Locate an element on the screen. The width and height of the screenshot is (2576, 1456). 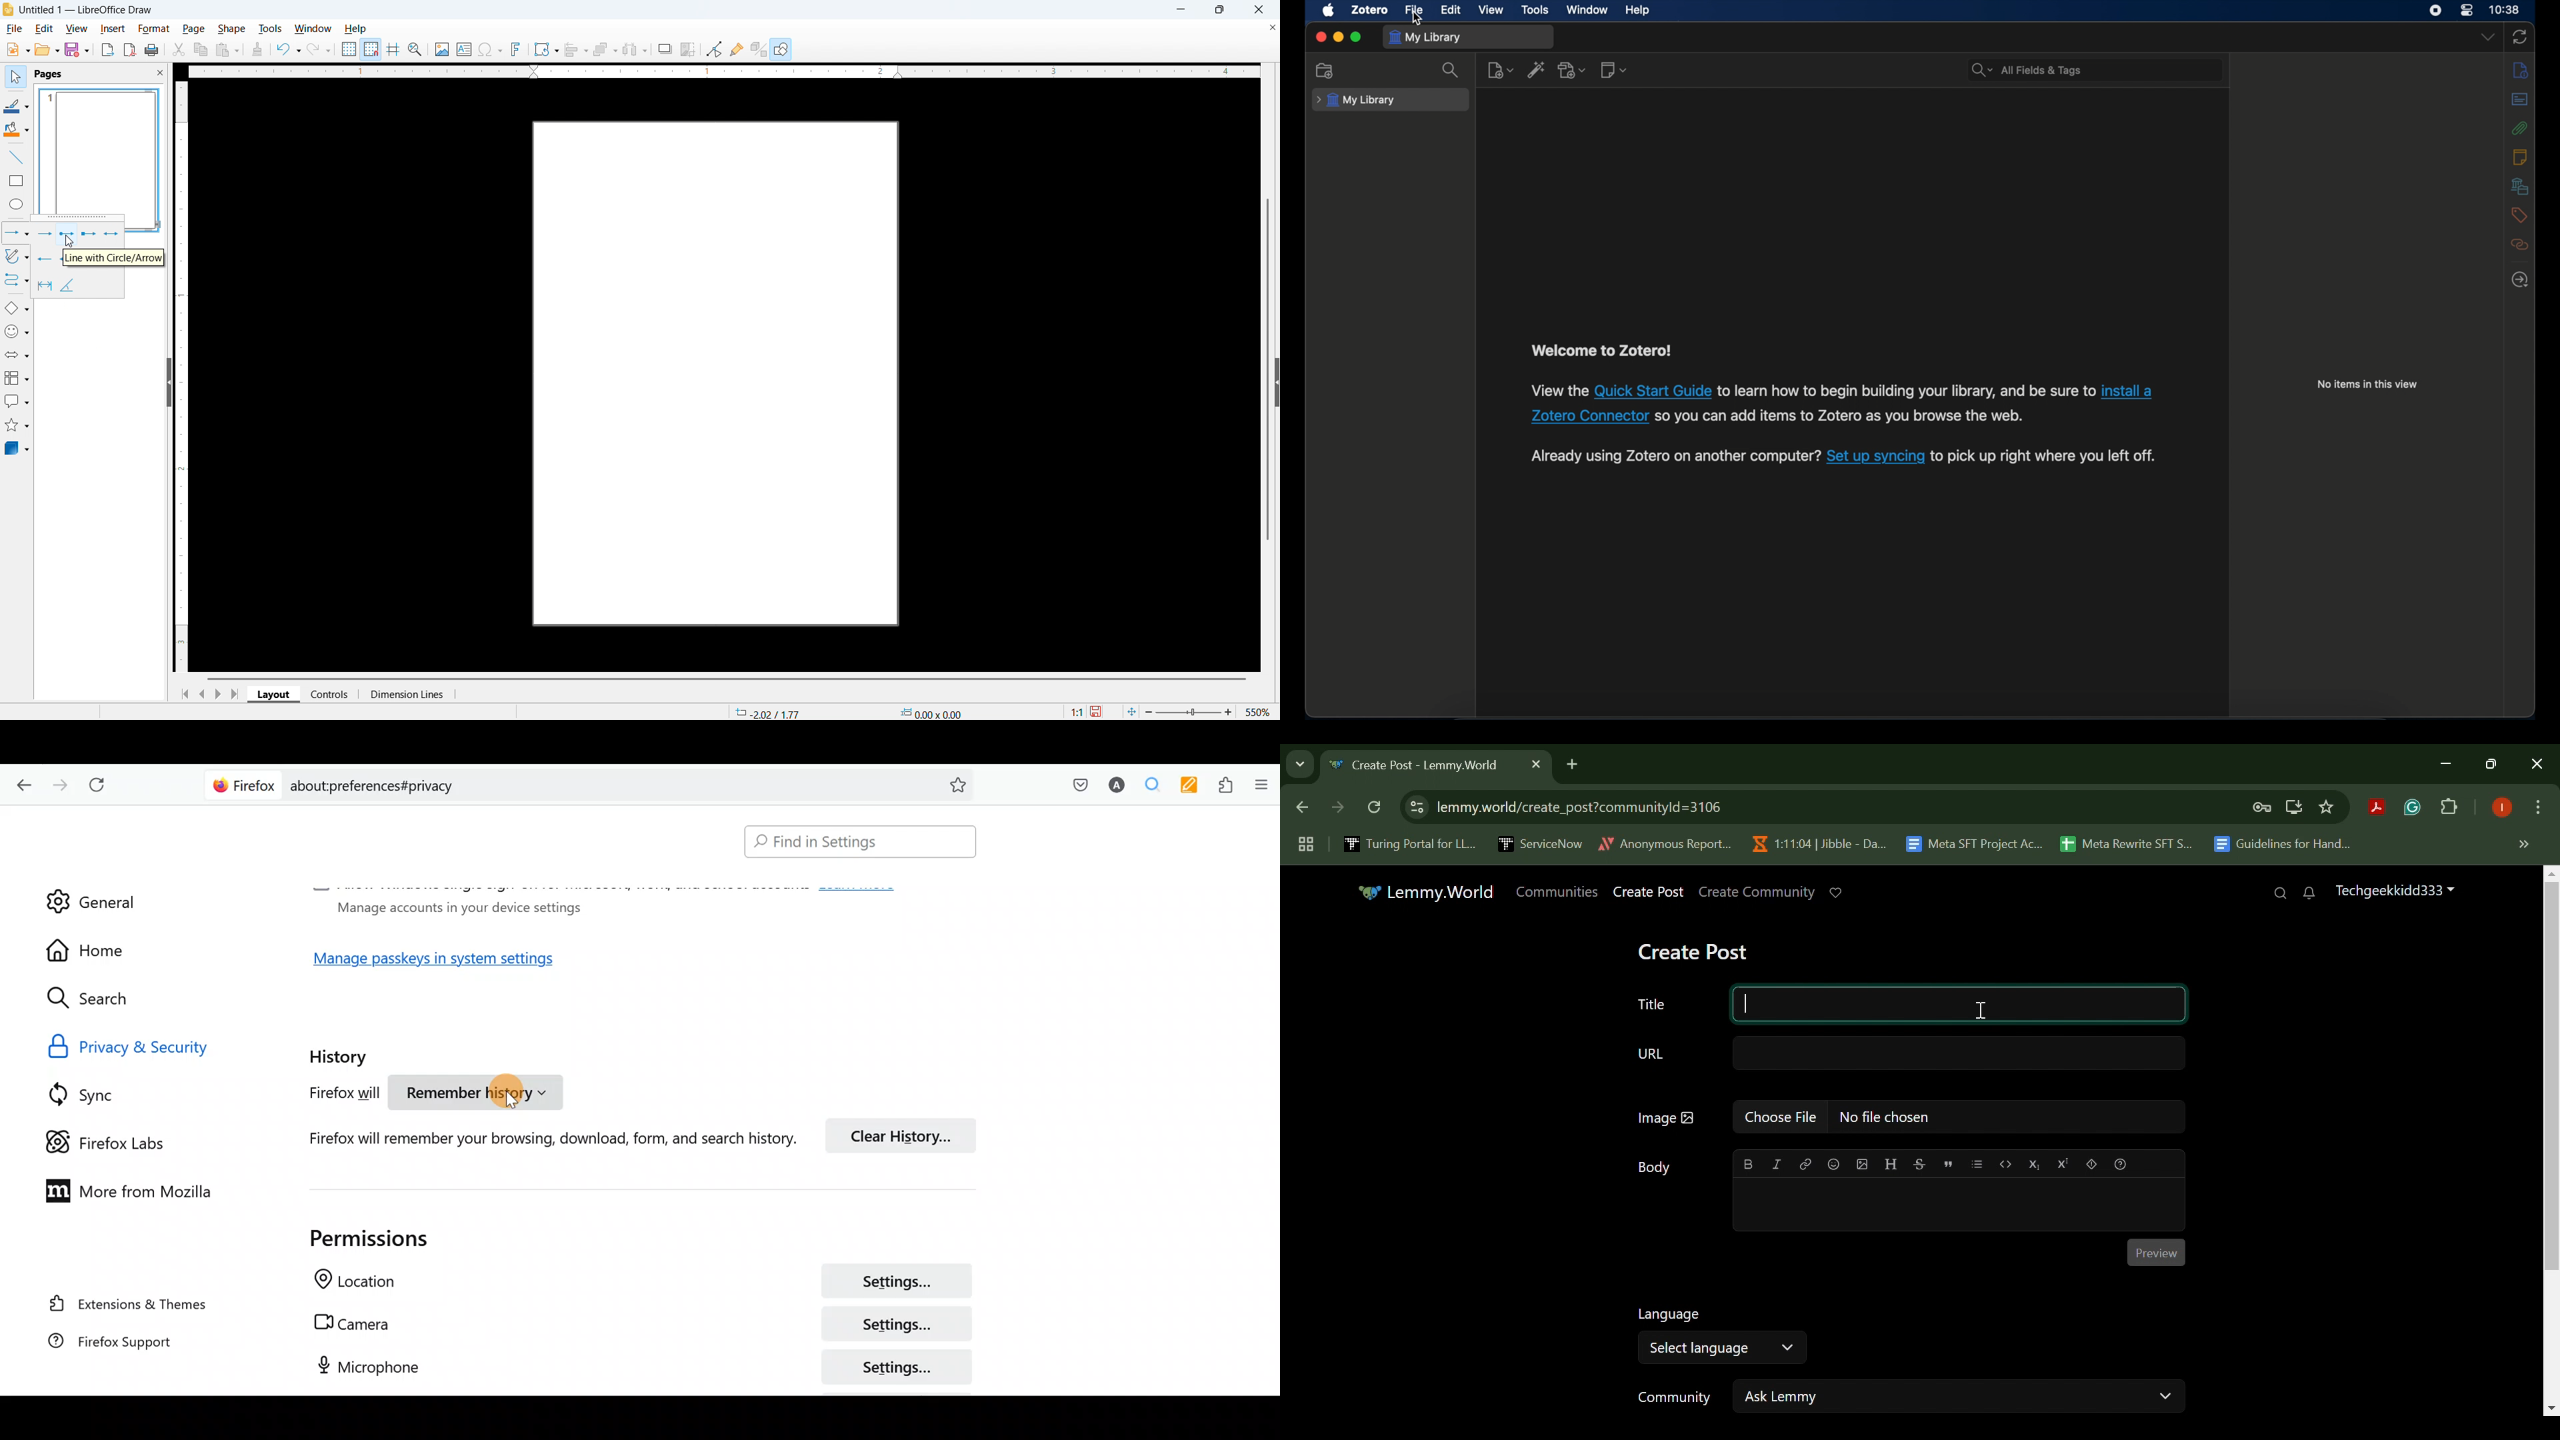
Tab Groups is located at coordinates (1303, 845).